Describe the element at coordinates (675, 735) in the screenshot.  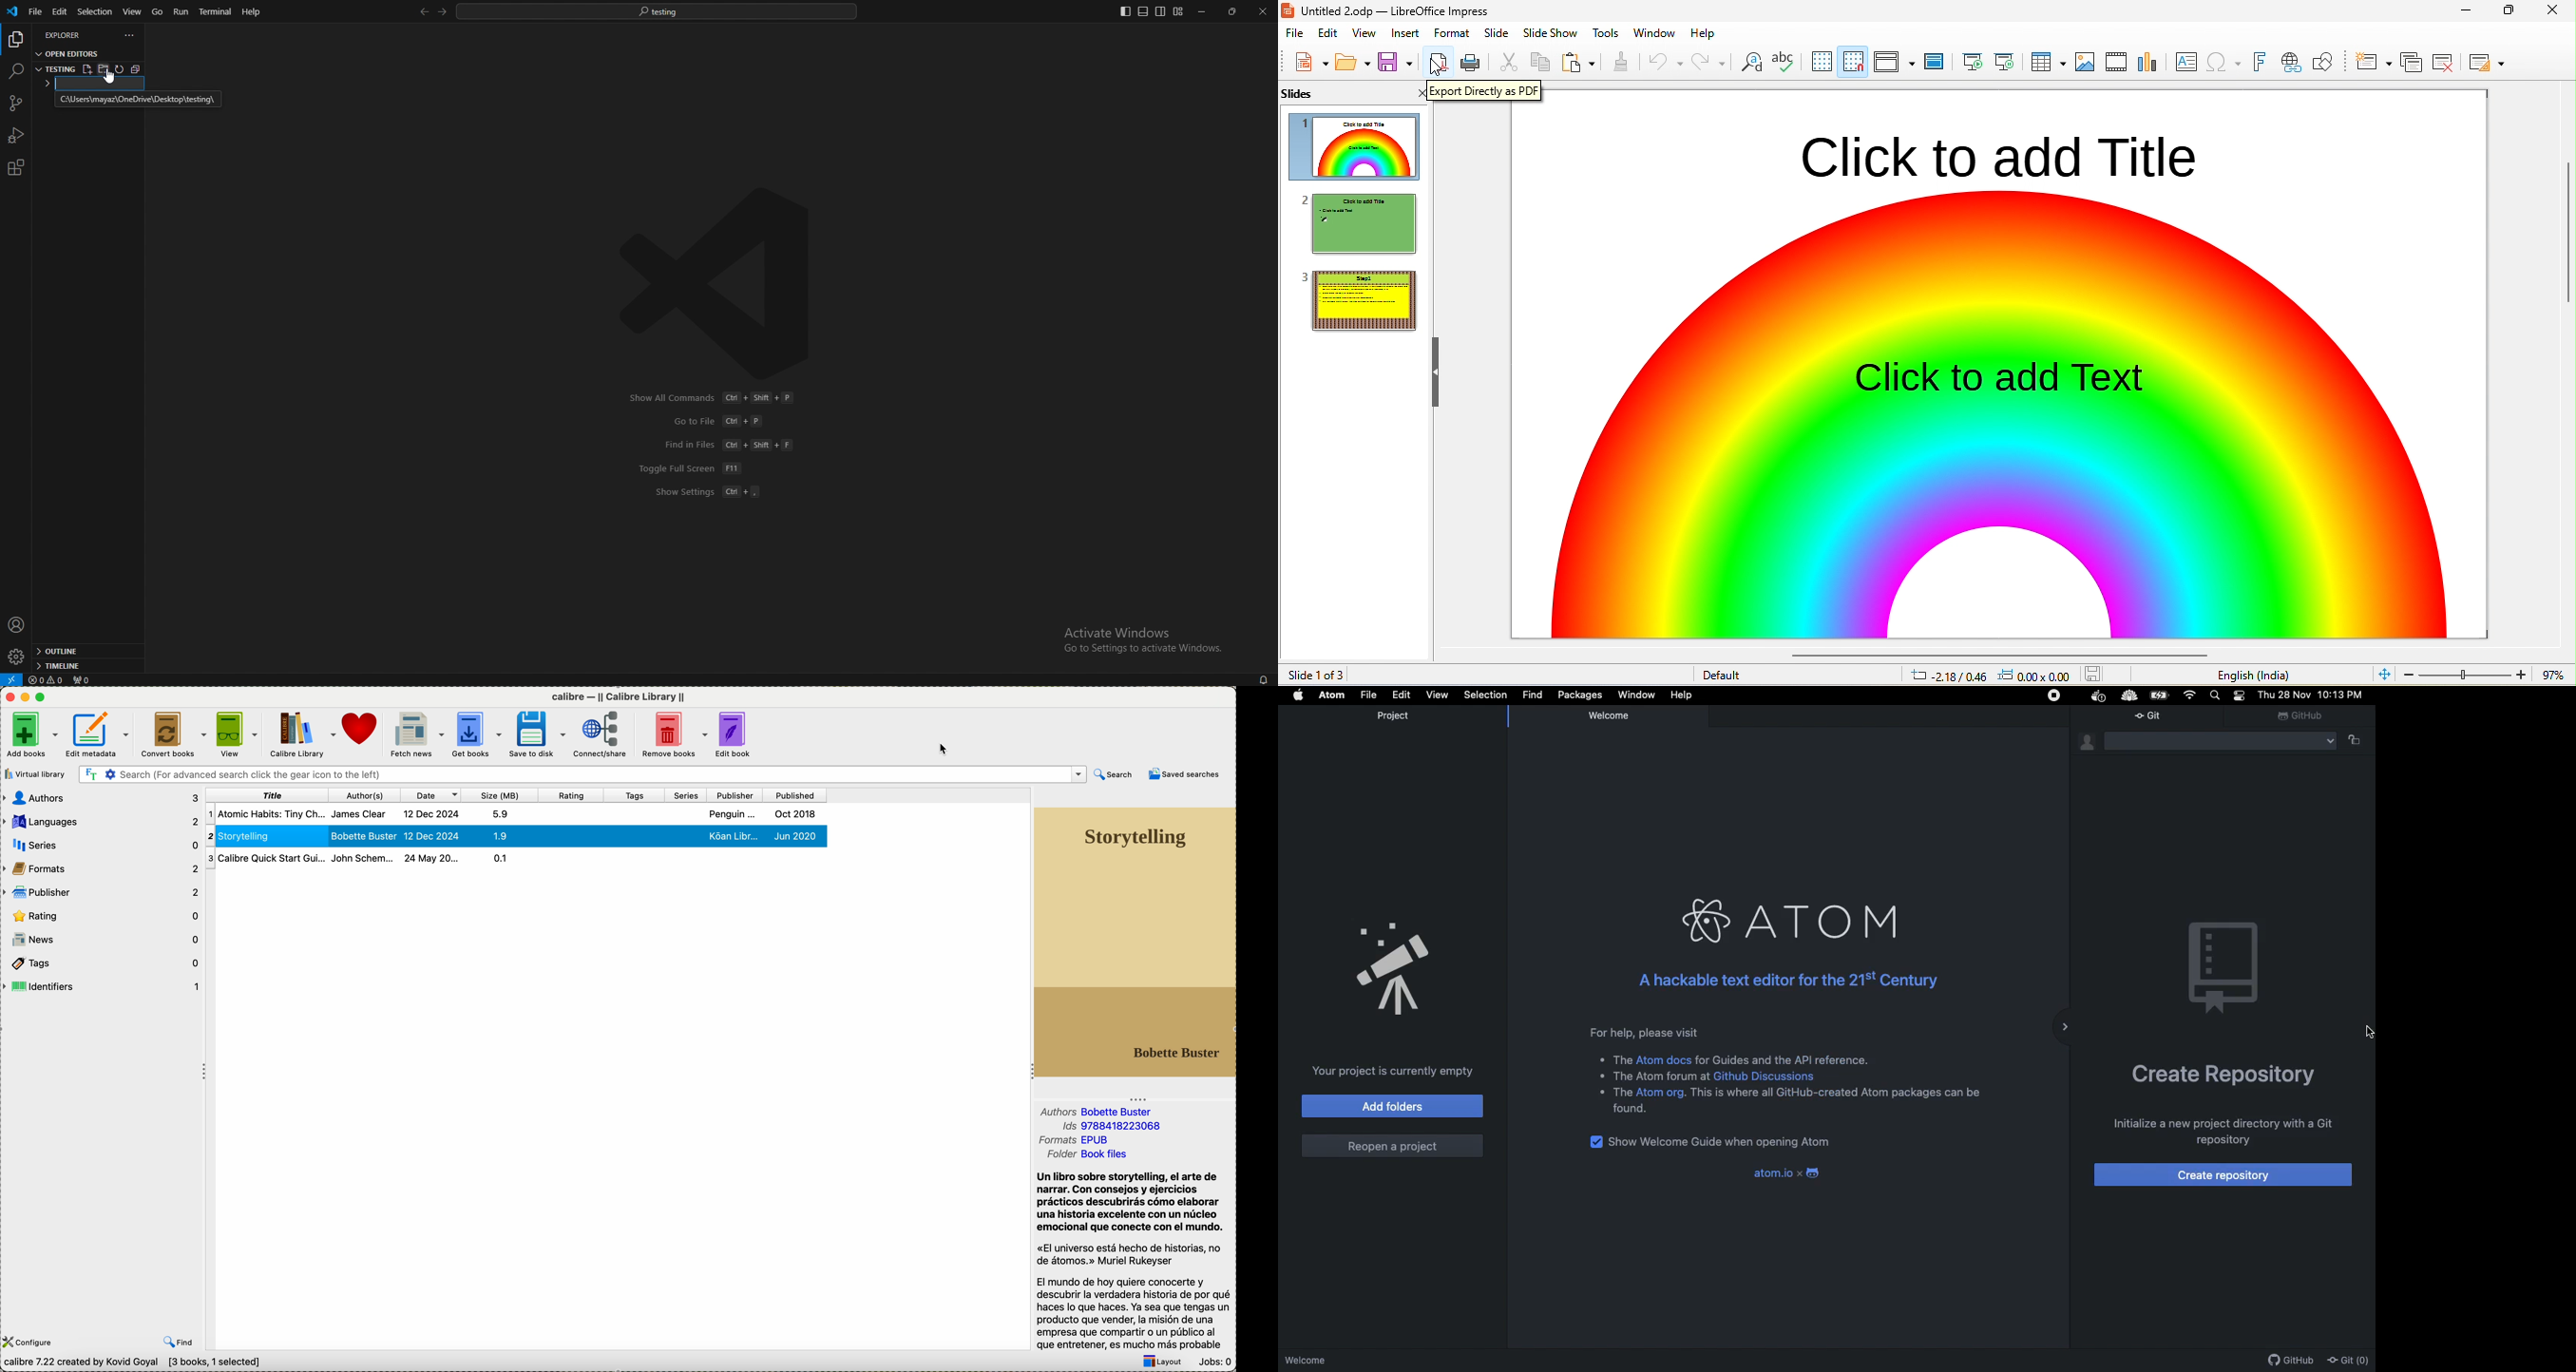
I see `remove books` at that location.